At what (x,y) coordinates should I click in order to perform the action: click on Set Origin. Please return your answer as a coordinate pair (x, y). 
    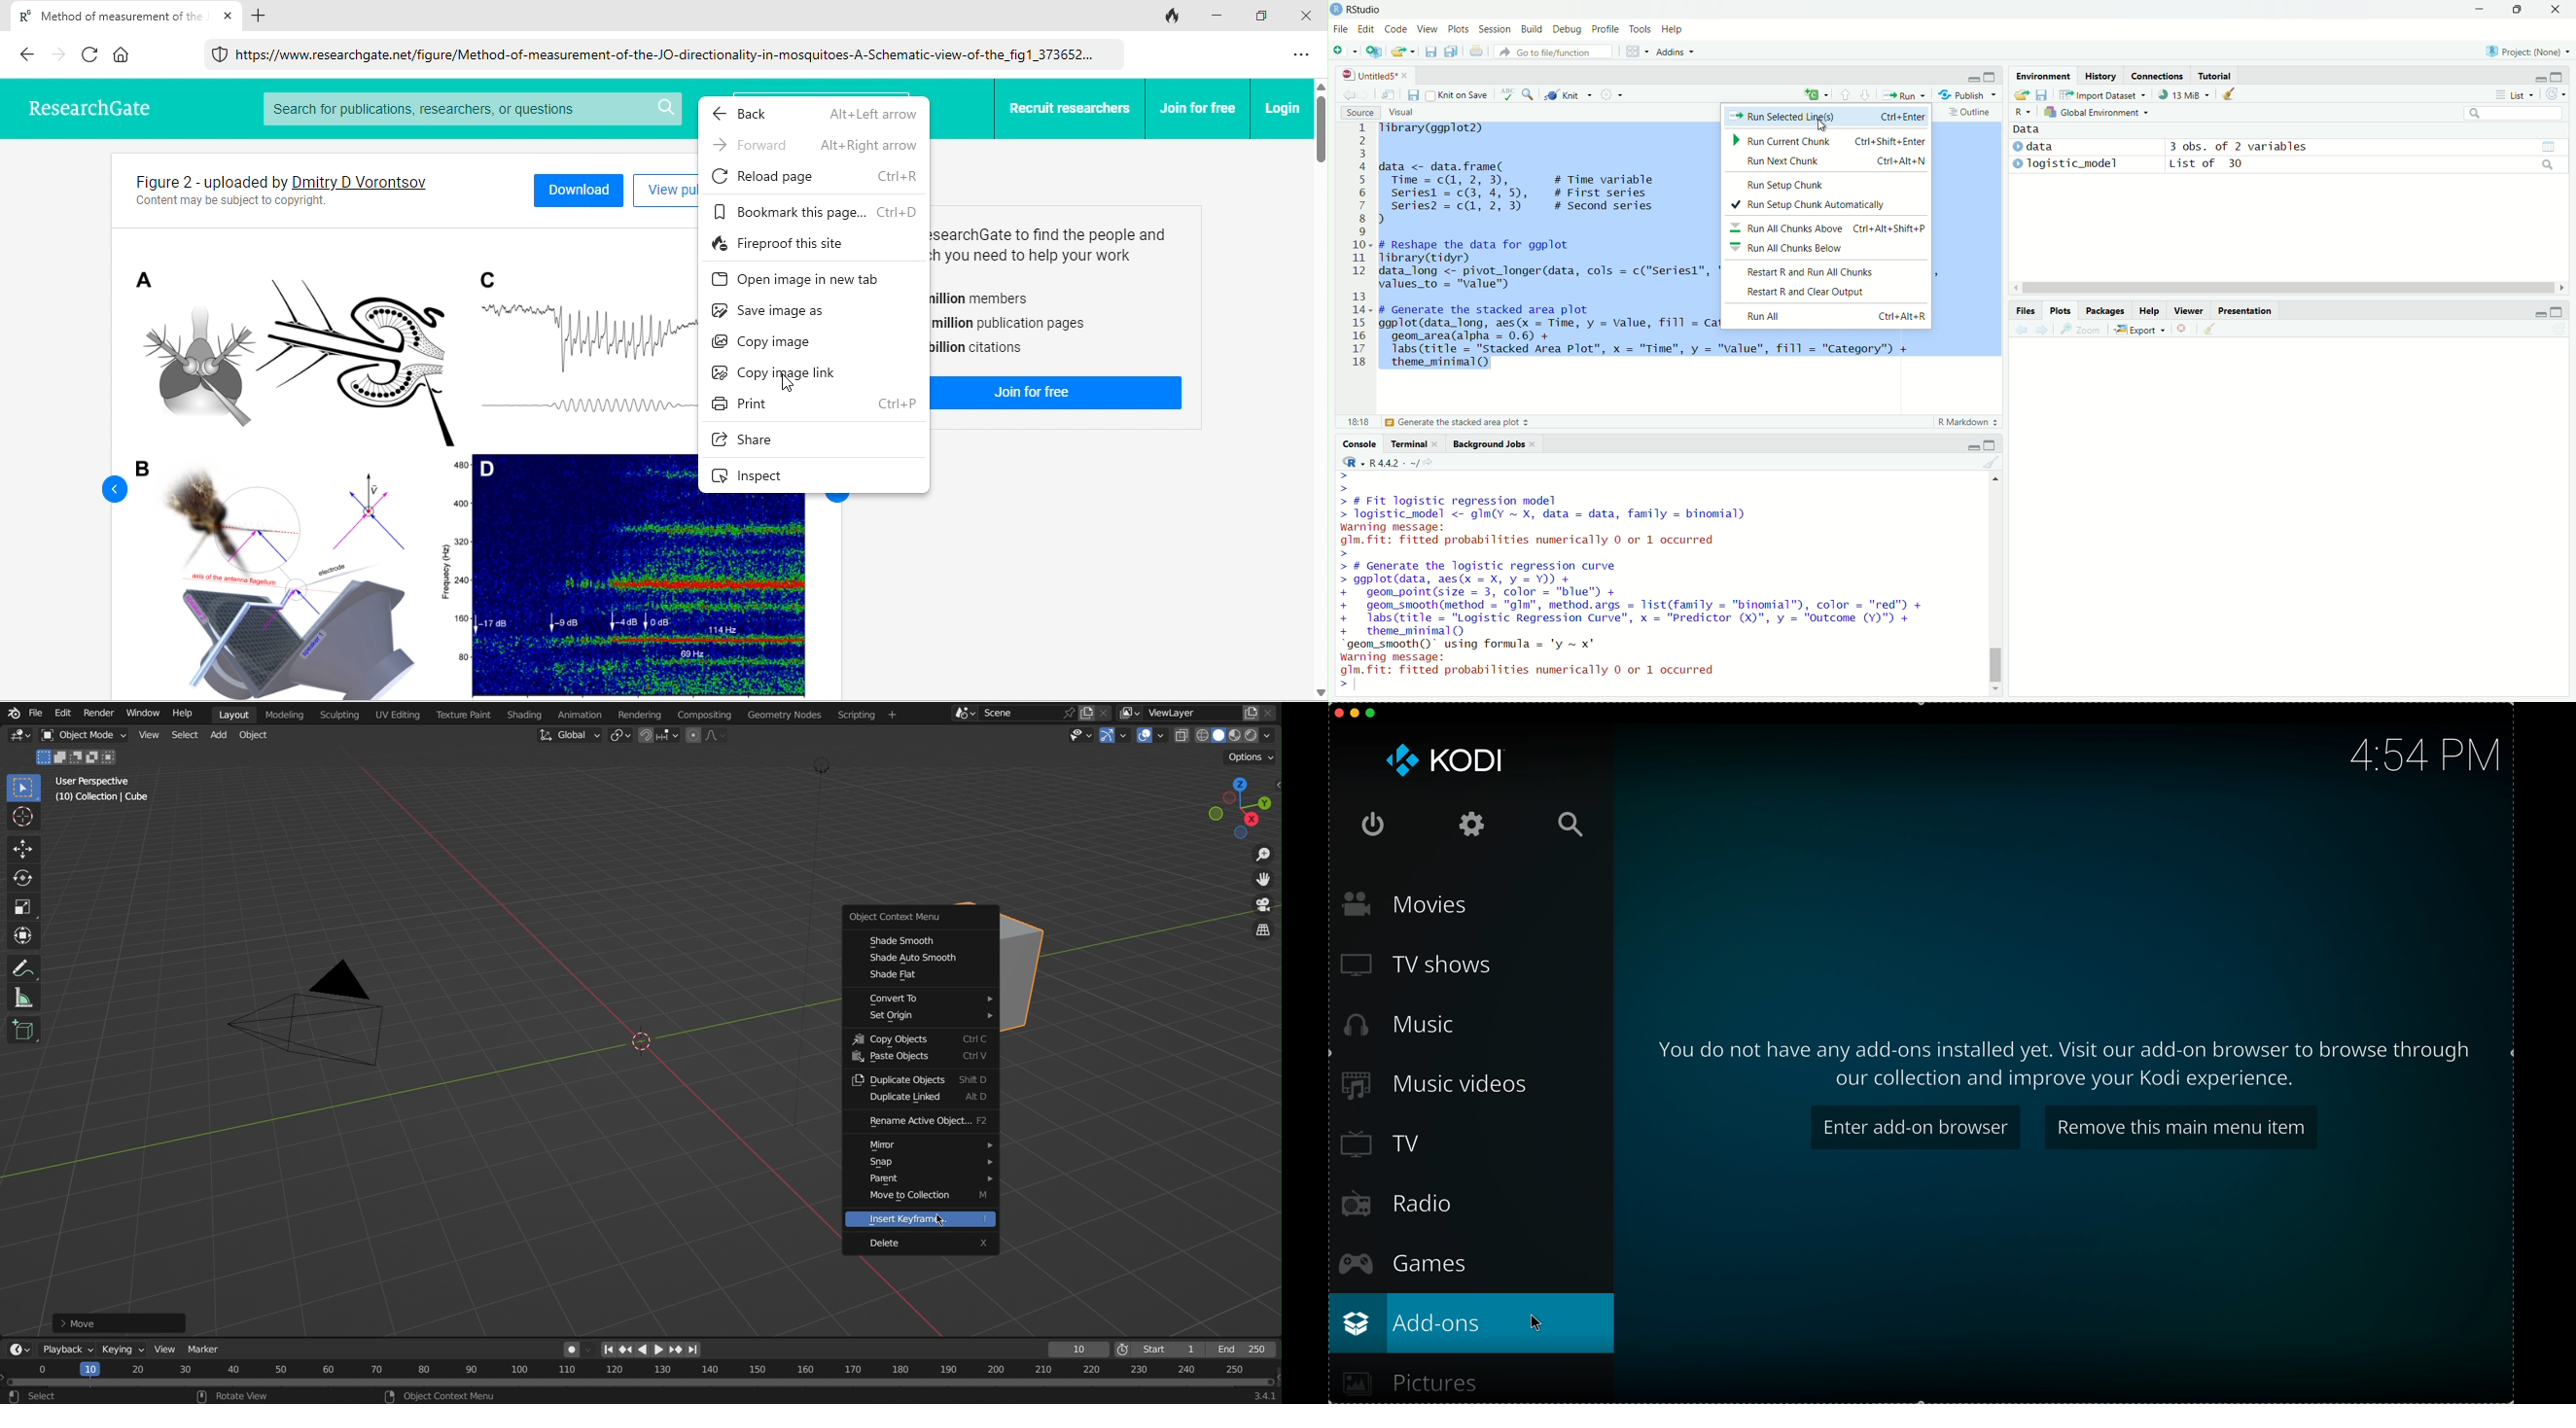
    Looking at the image, I should click on (919, 1018).